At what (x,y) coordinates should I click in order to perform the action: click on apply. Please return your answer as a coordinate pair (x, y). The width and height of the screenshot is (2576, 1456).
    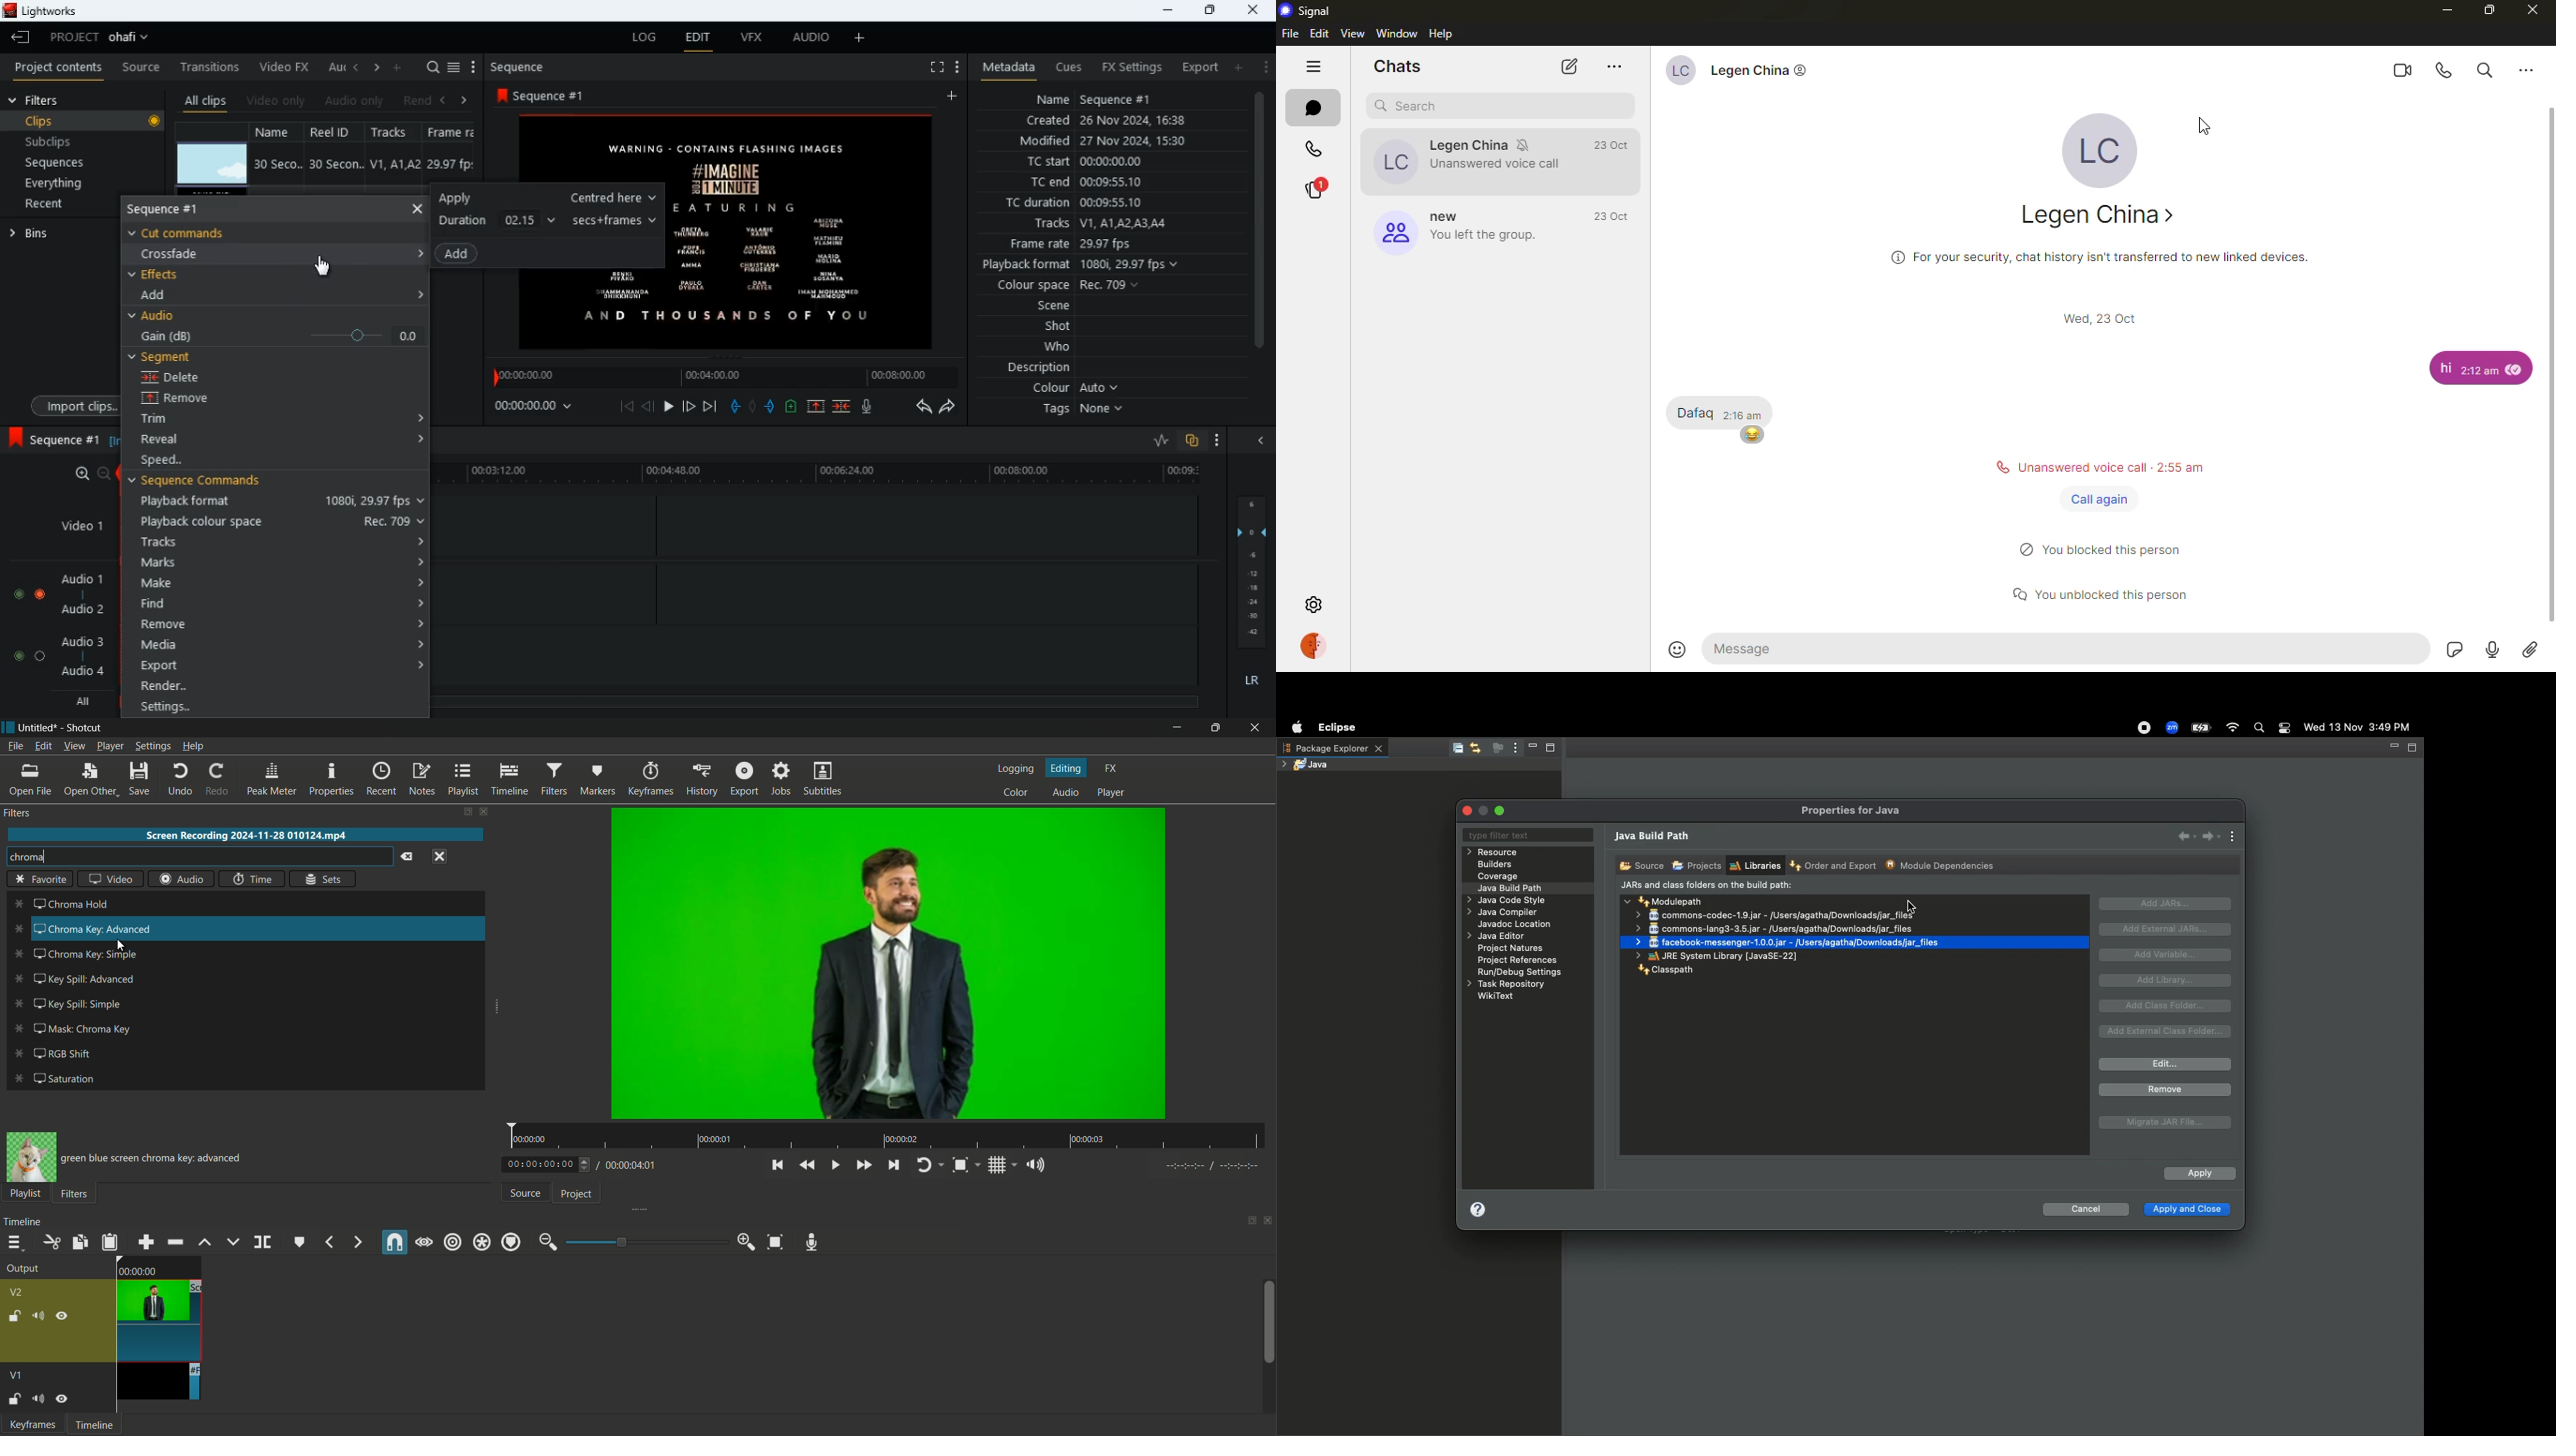
    Looking at the image, I should click on (546, 197).